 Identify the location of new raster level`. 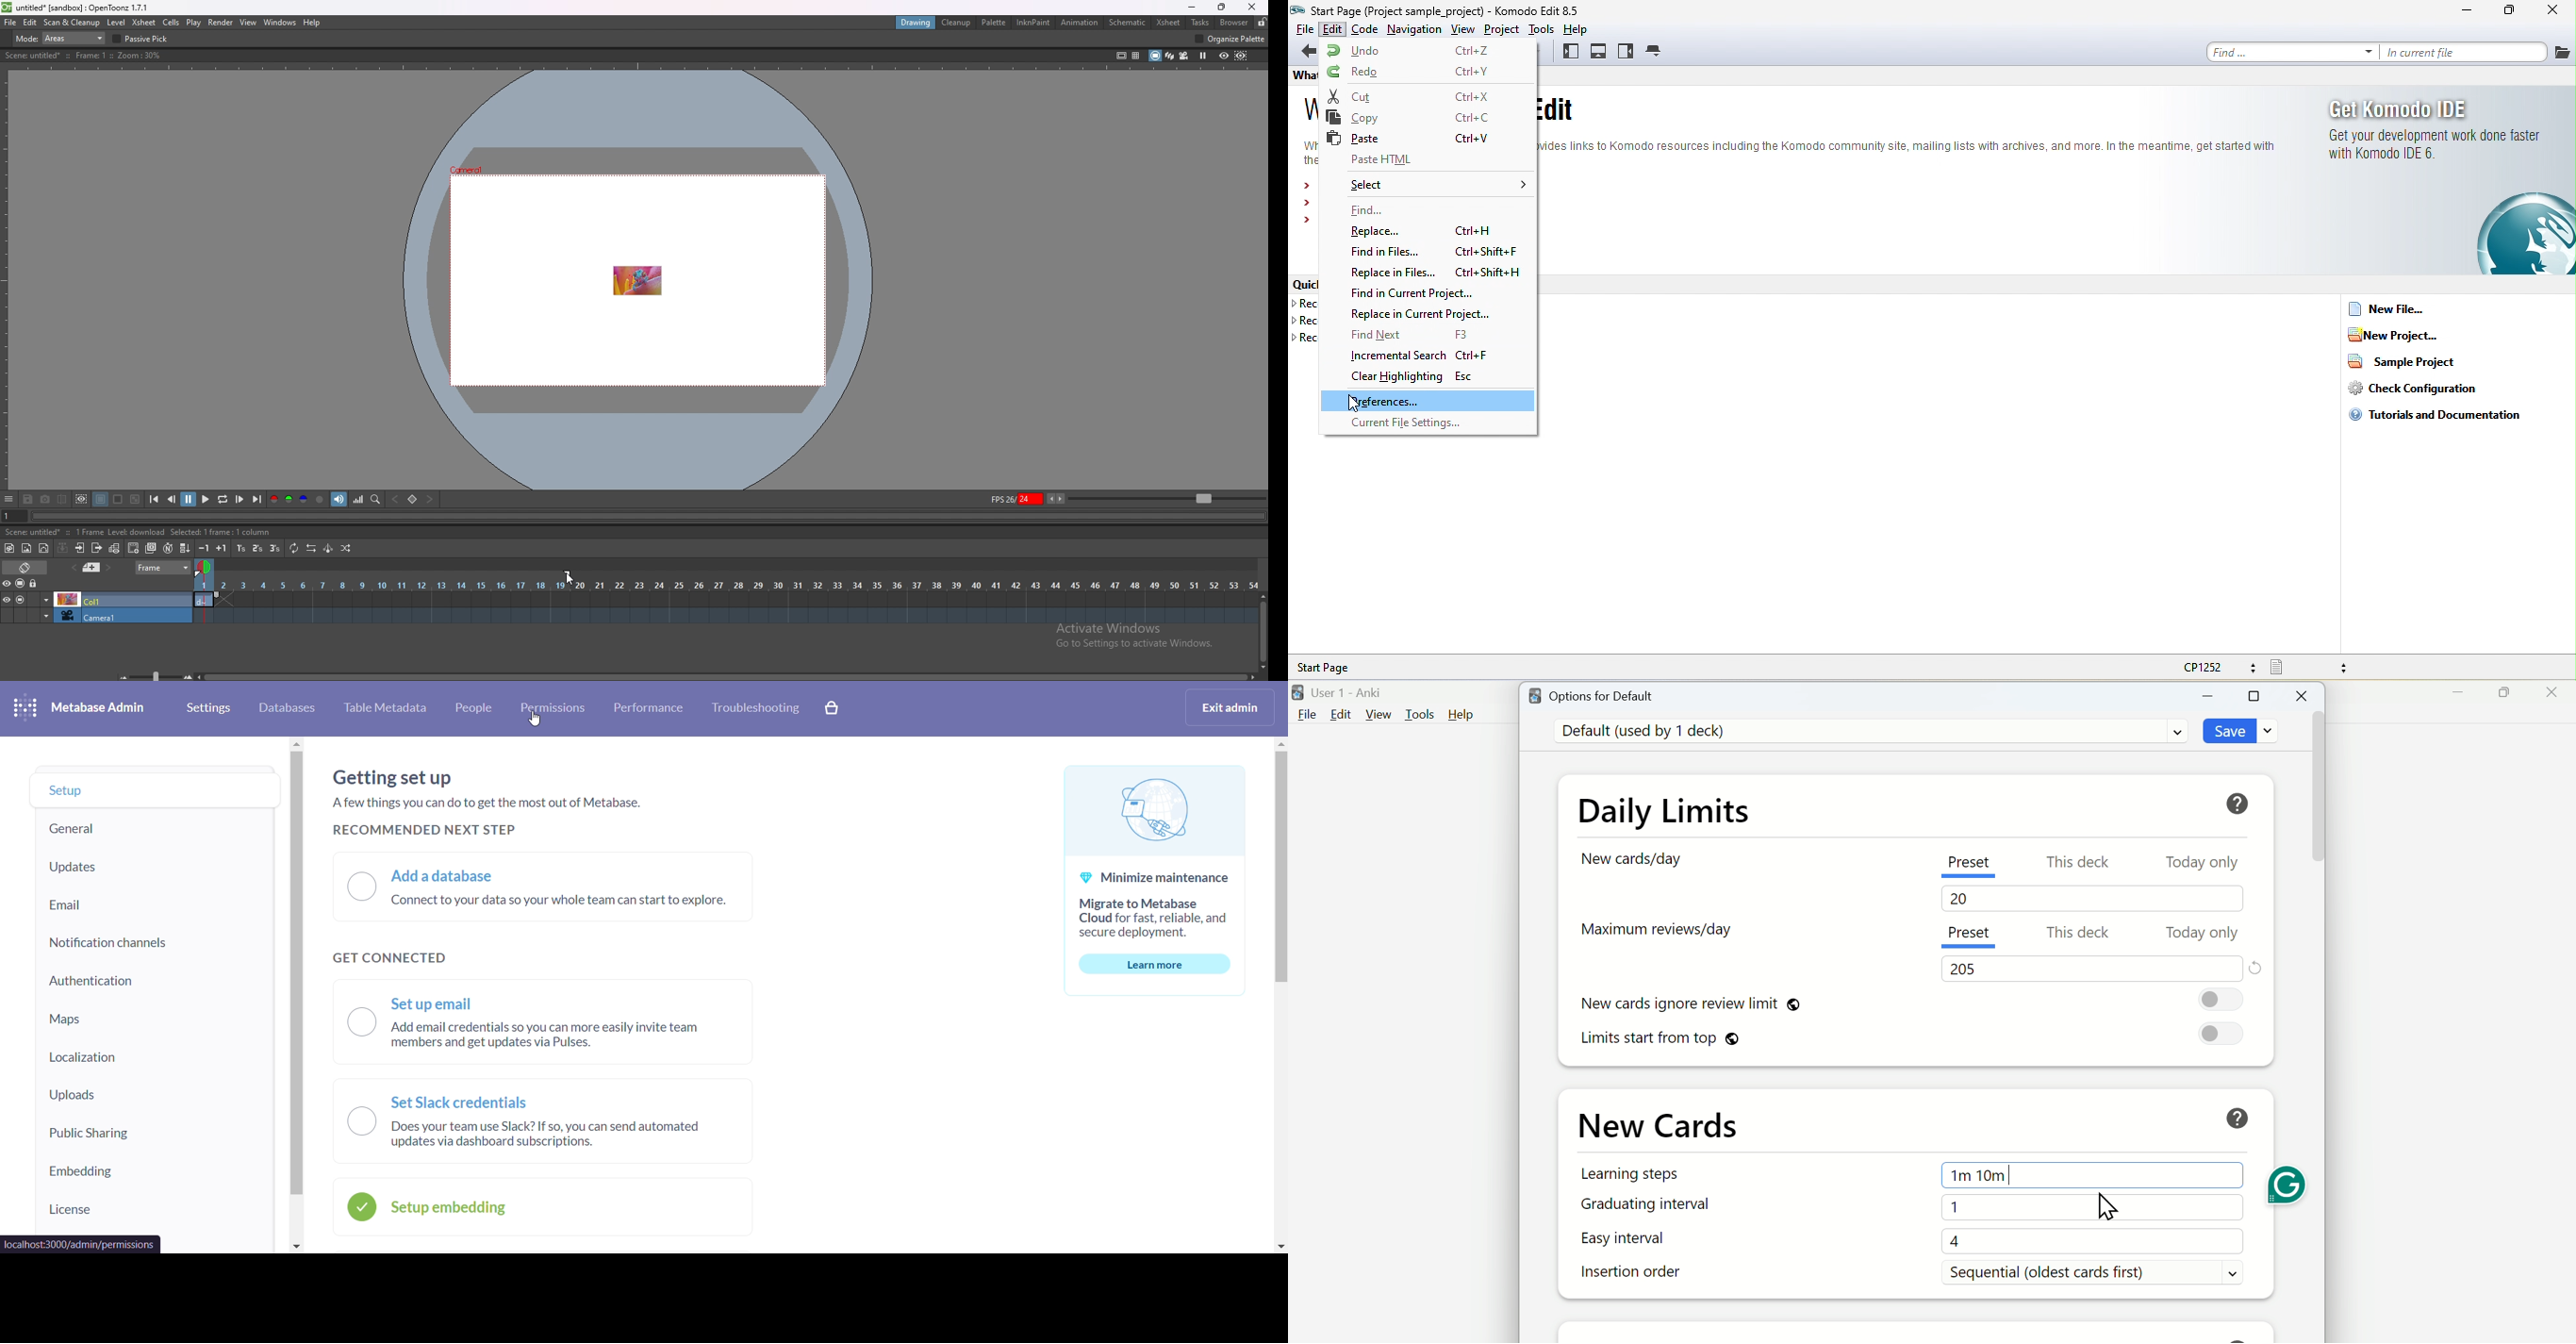
(26, 548).